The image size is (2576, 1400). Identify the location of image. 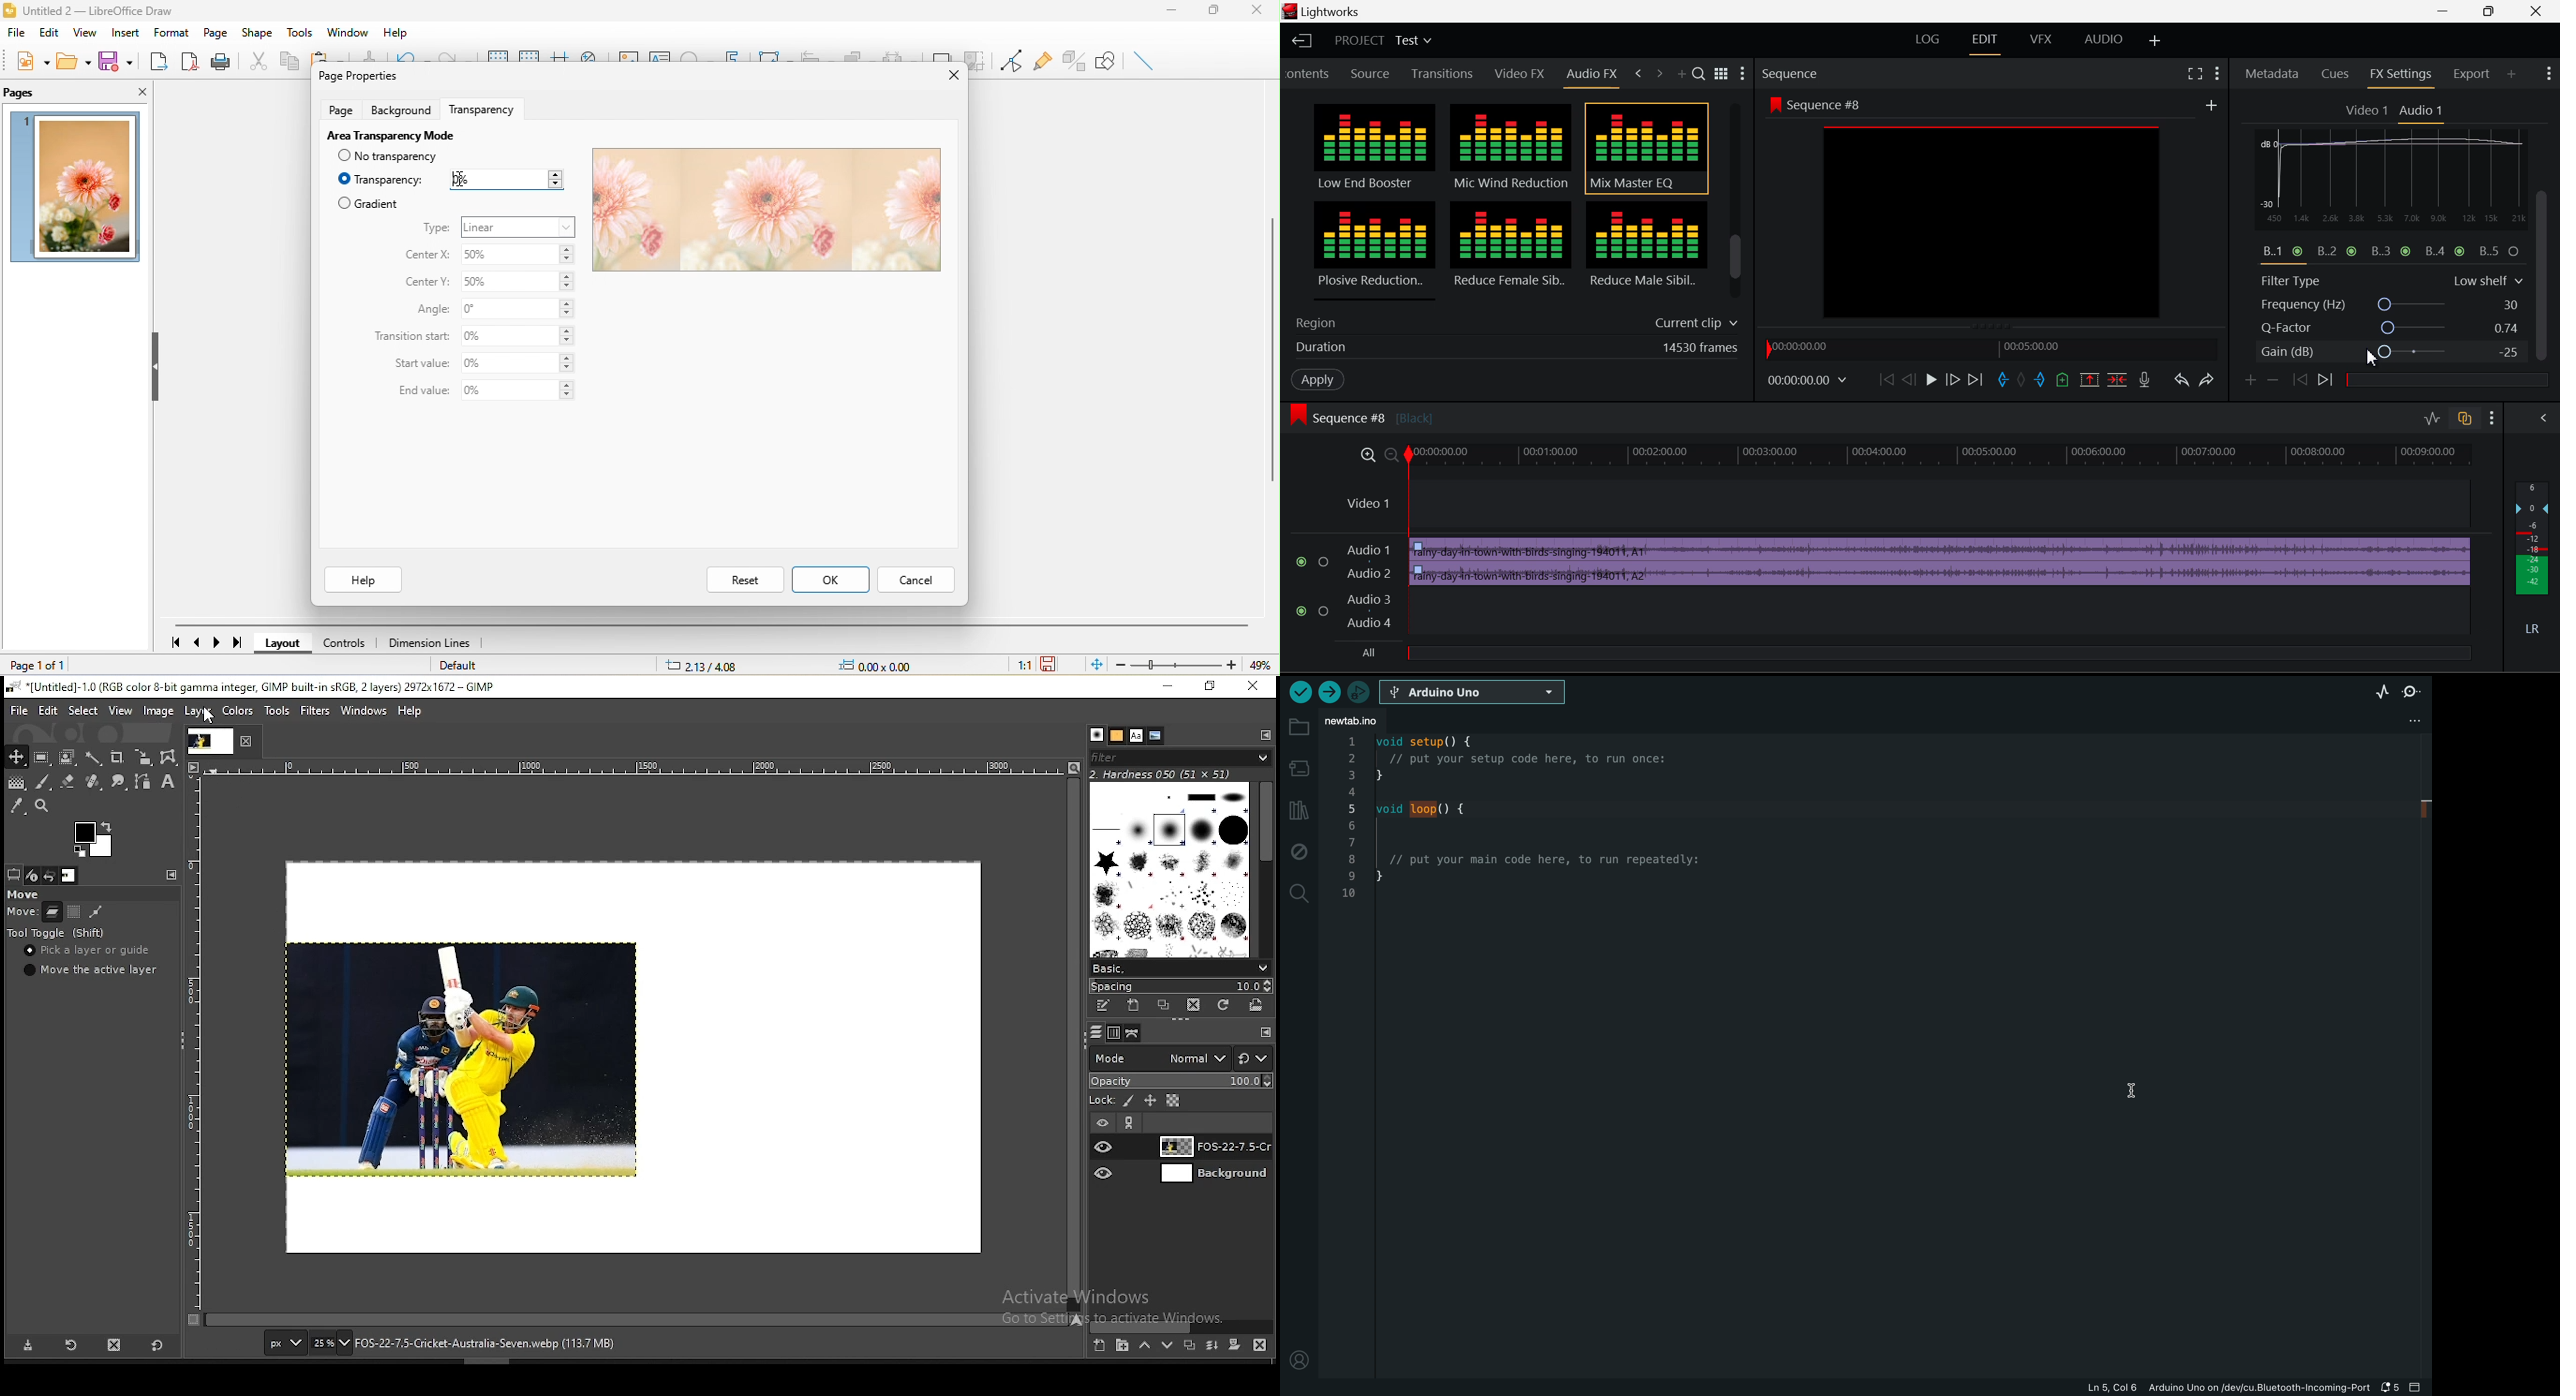
(77, 187).